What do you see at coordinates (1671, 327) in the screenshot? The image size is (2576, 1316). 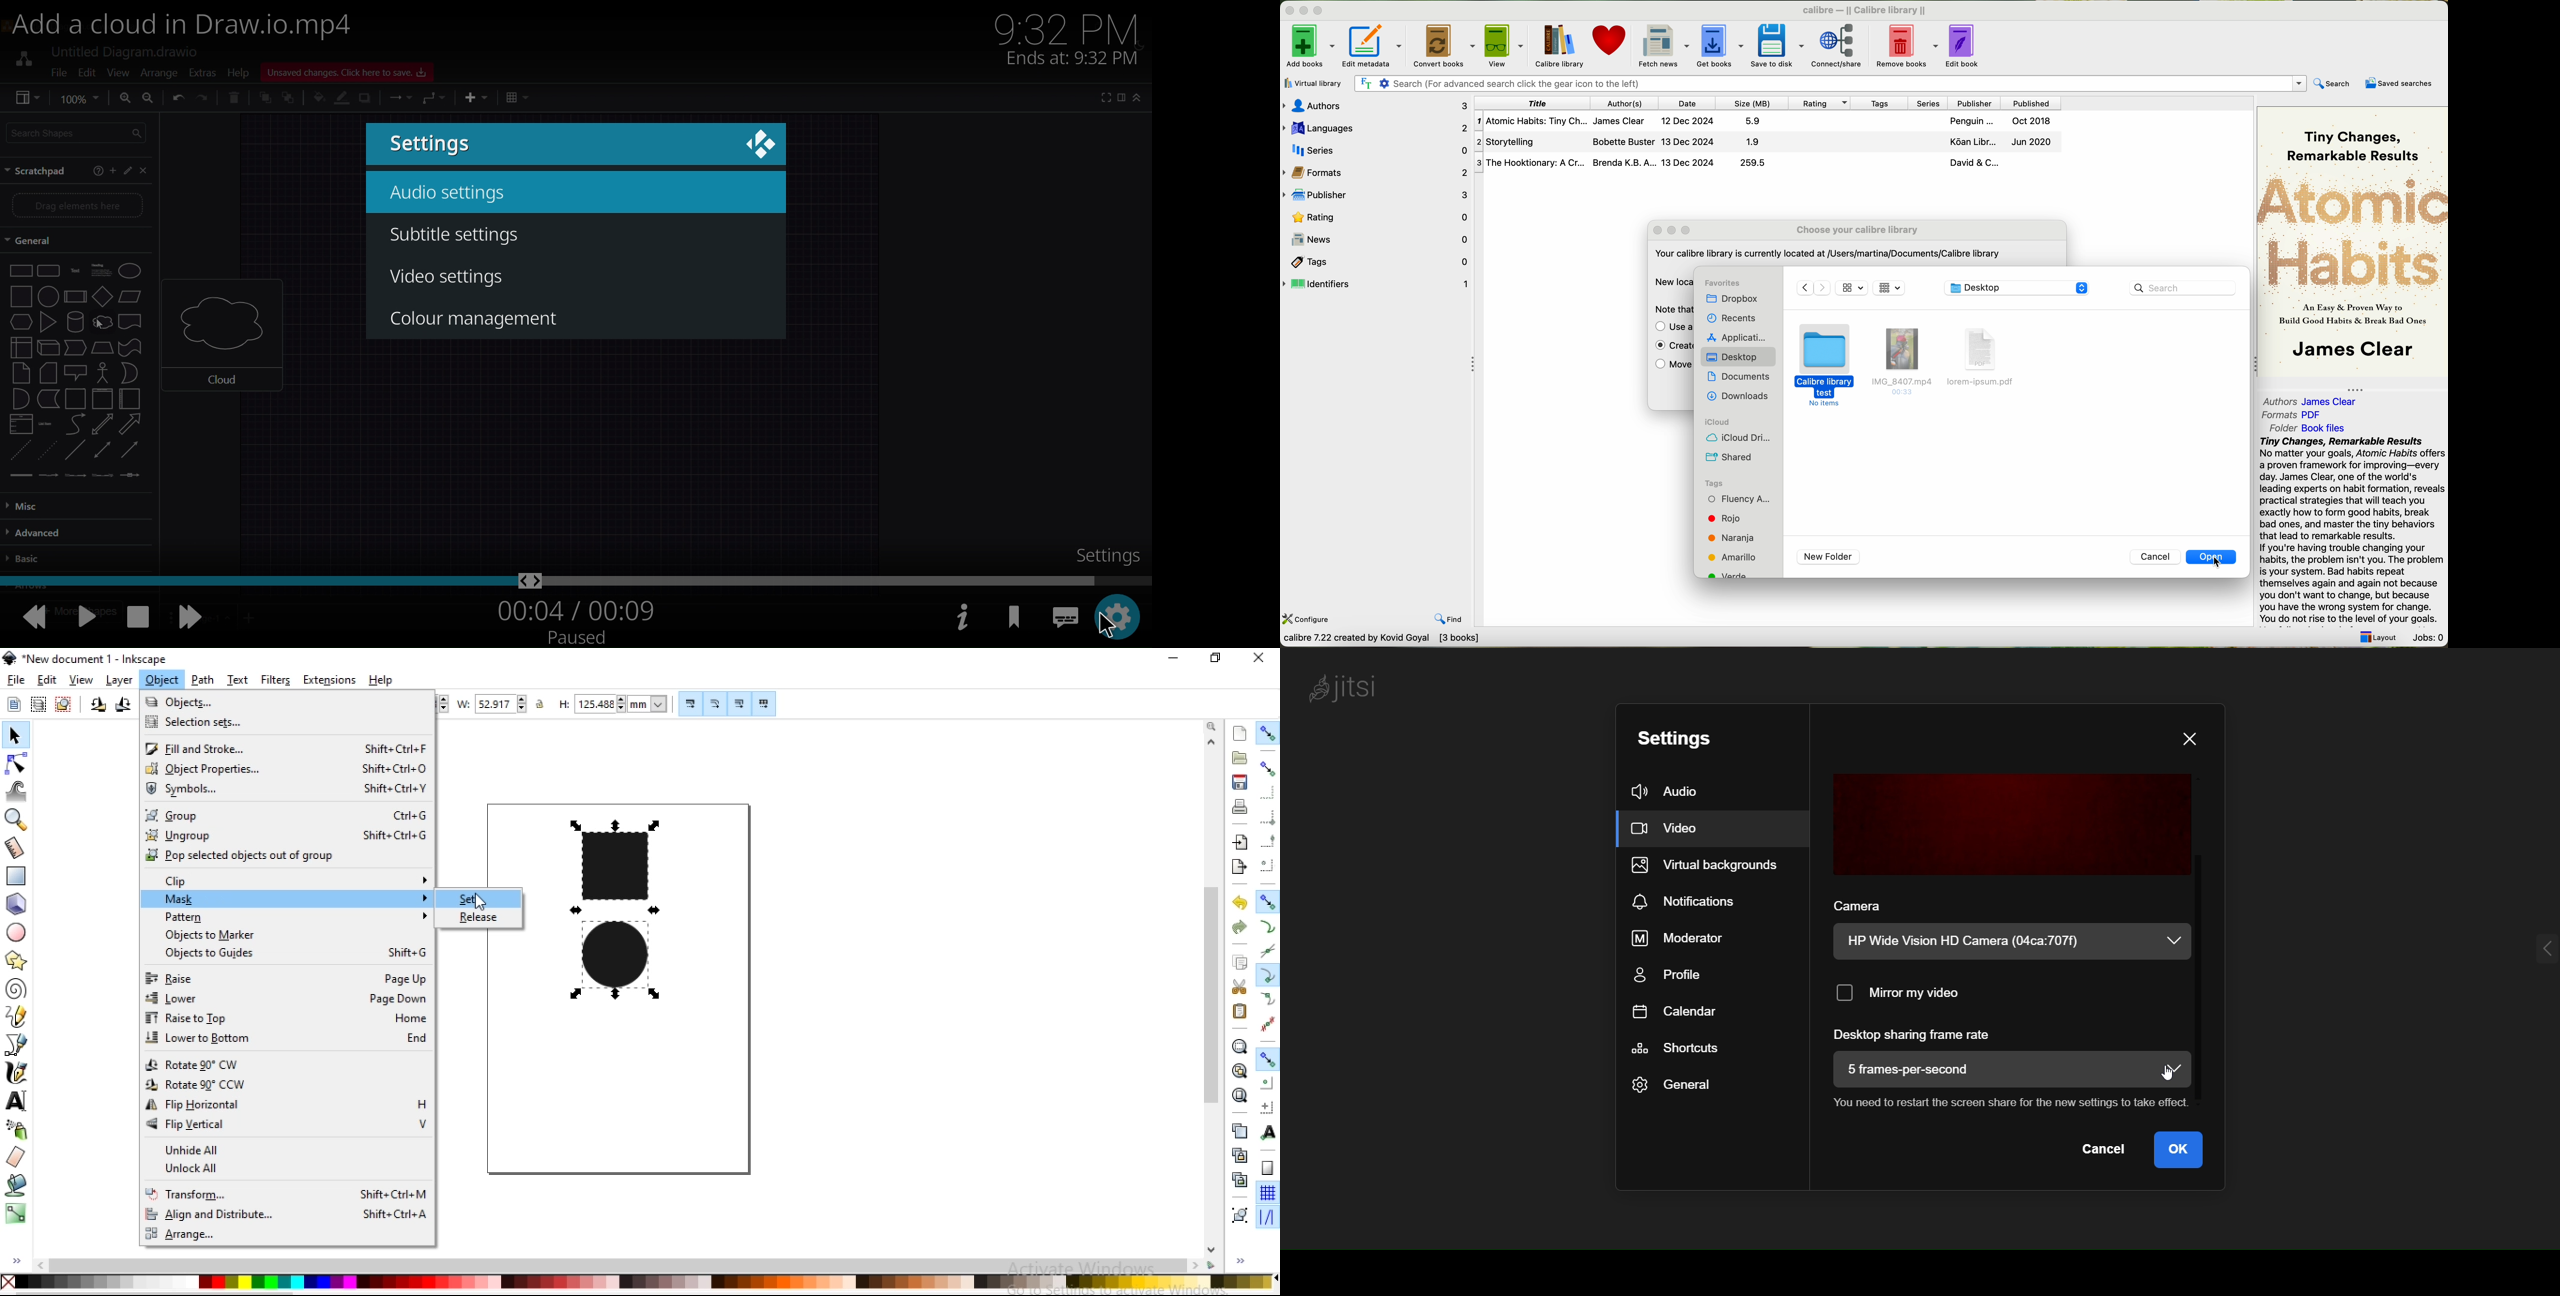 I see `move` at bounding box center [1671, 327].